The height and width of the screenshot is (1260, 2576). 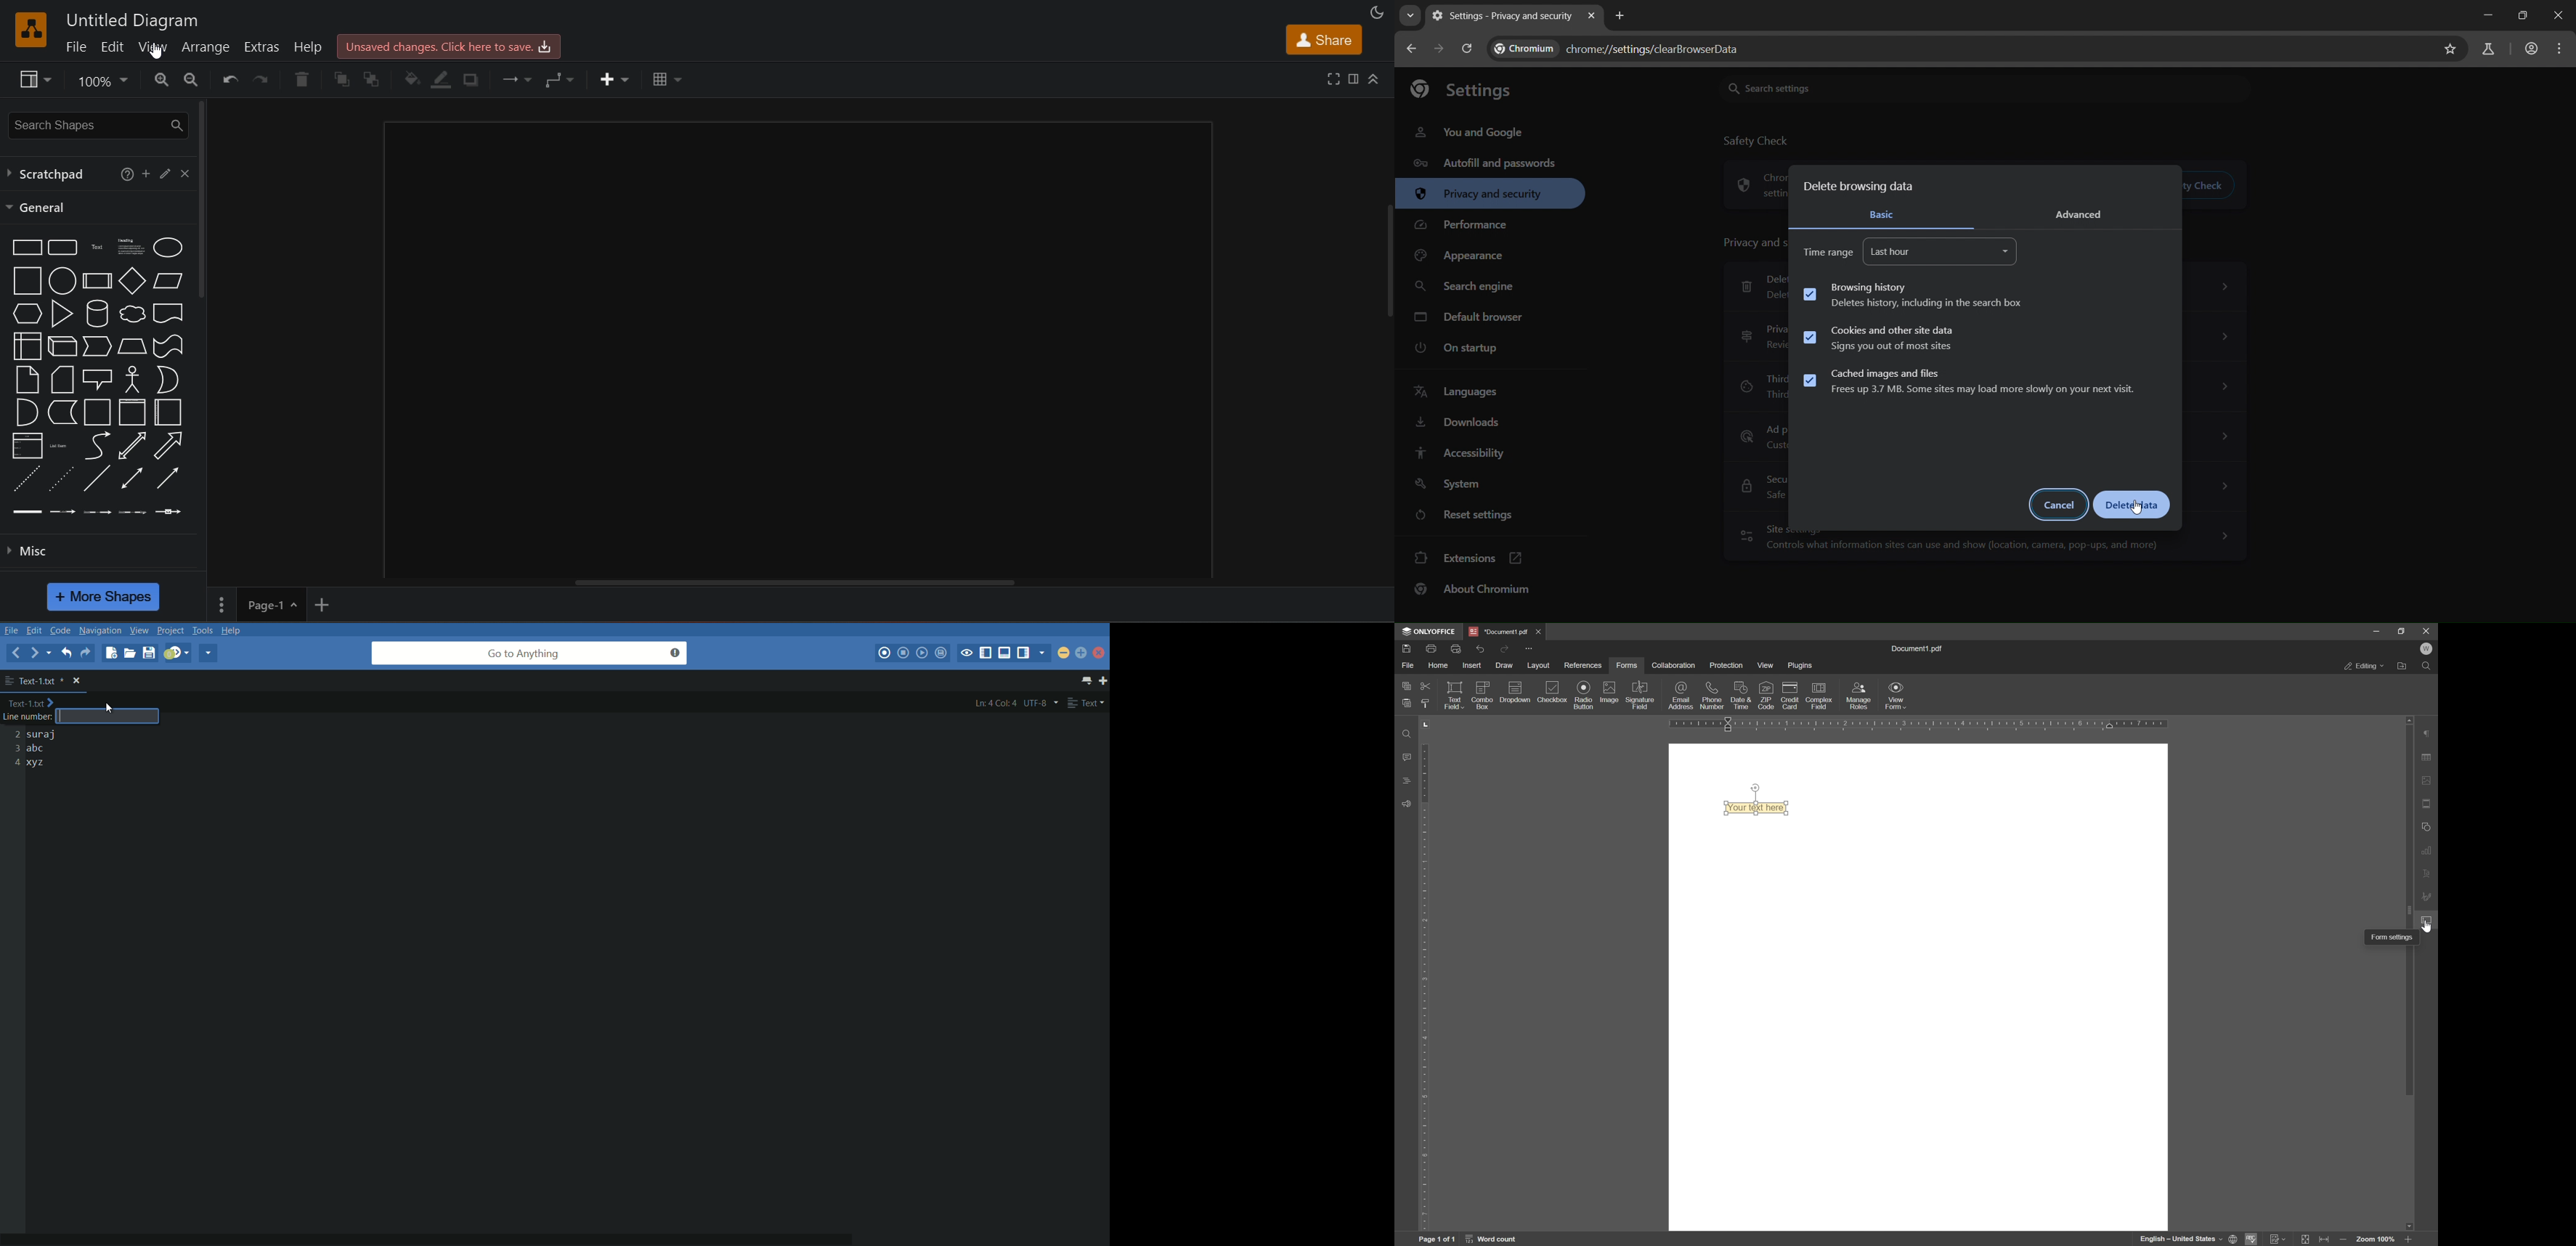 I want to click on reset settings, so click(x=1484, y=516).